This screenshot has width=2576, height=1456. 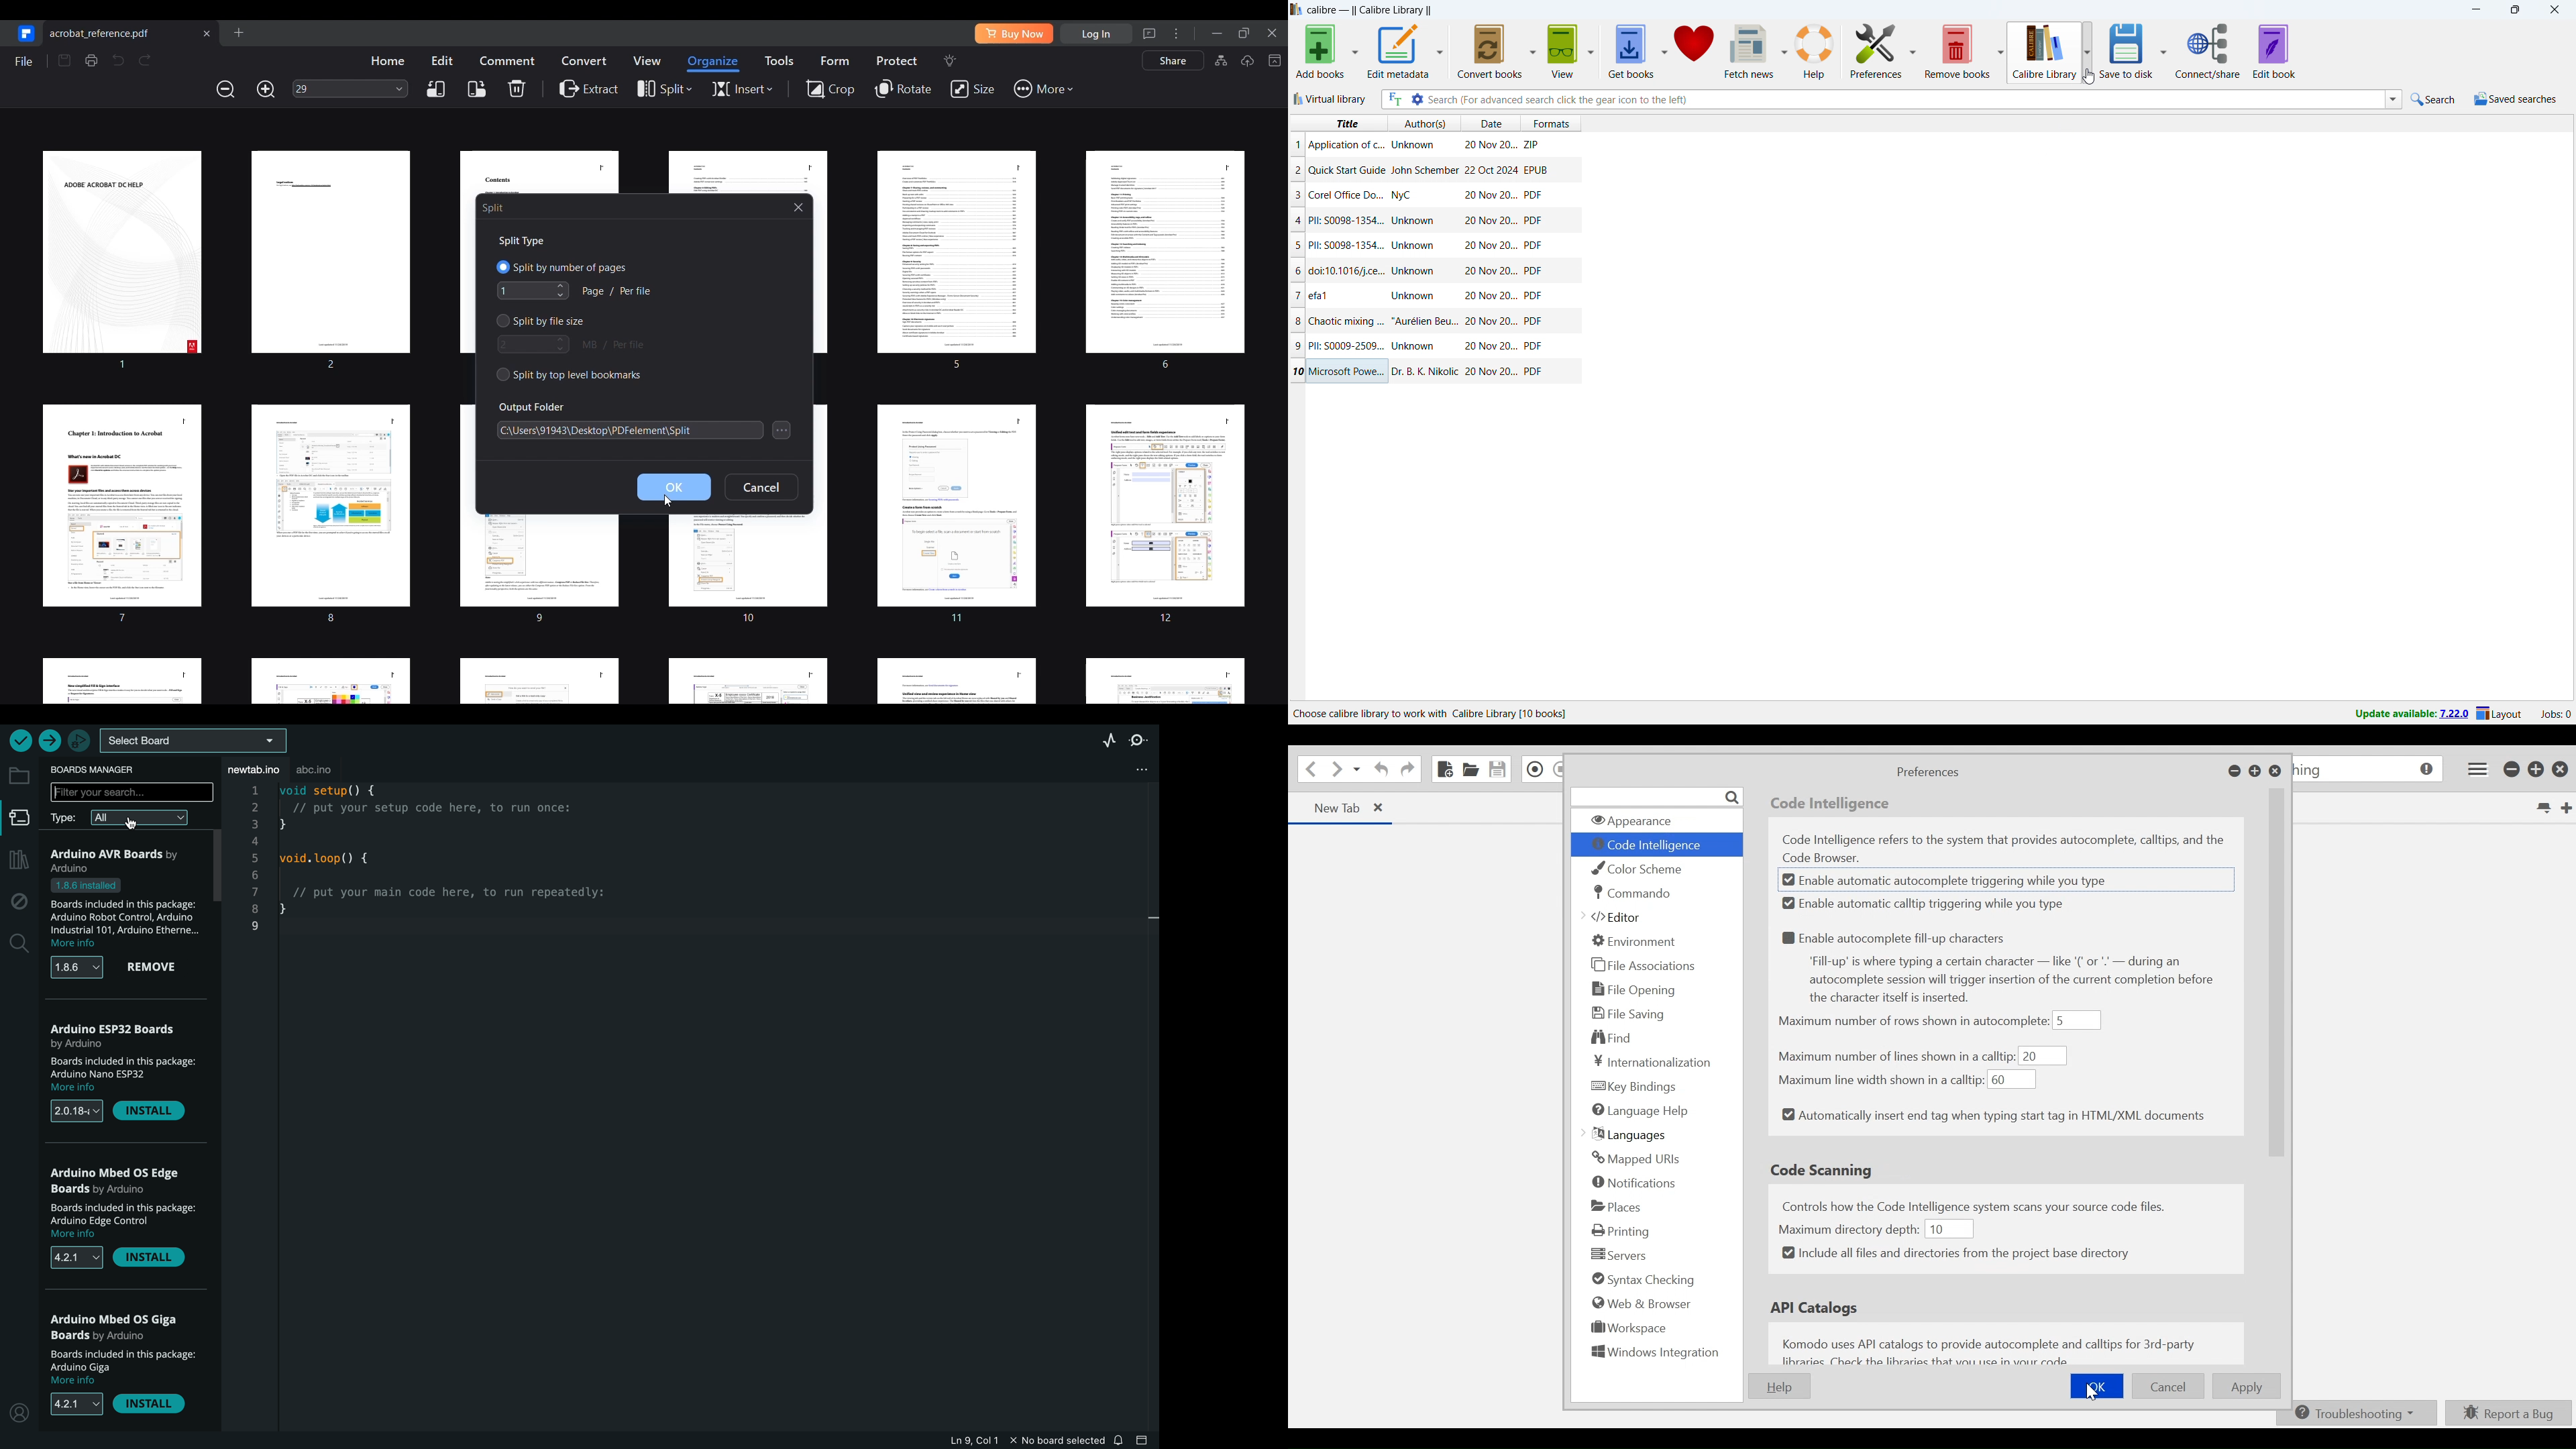 I want to click on preferences, so click(x=1877, y=50).